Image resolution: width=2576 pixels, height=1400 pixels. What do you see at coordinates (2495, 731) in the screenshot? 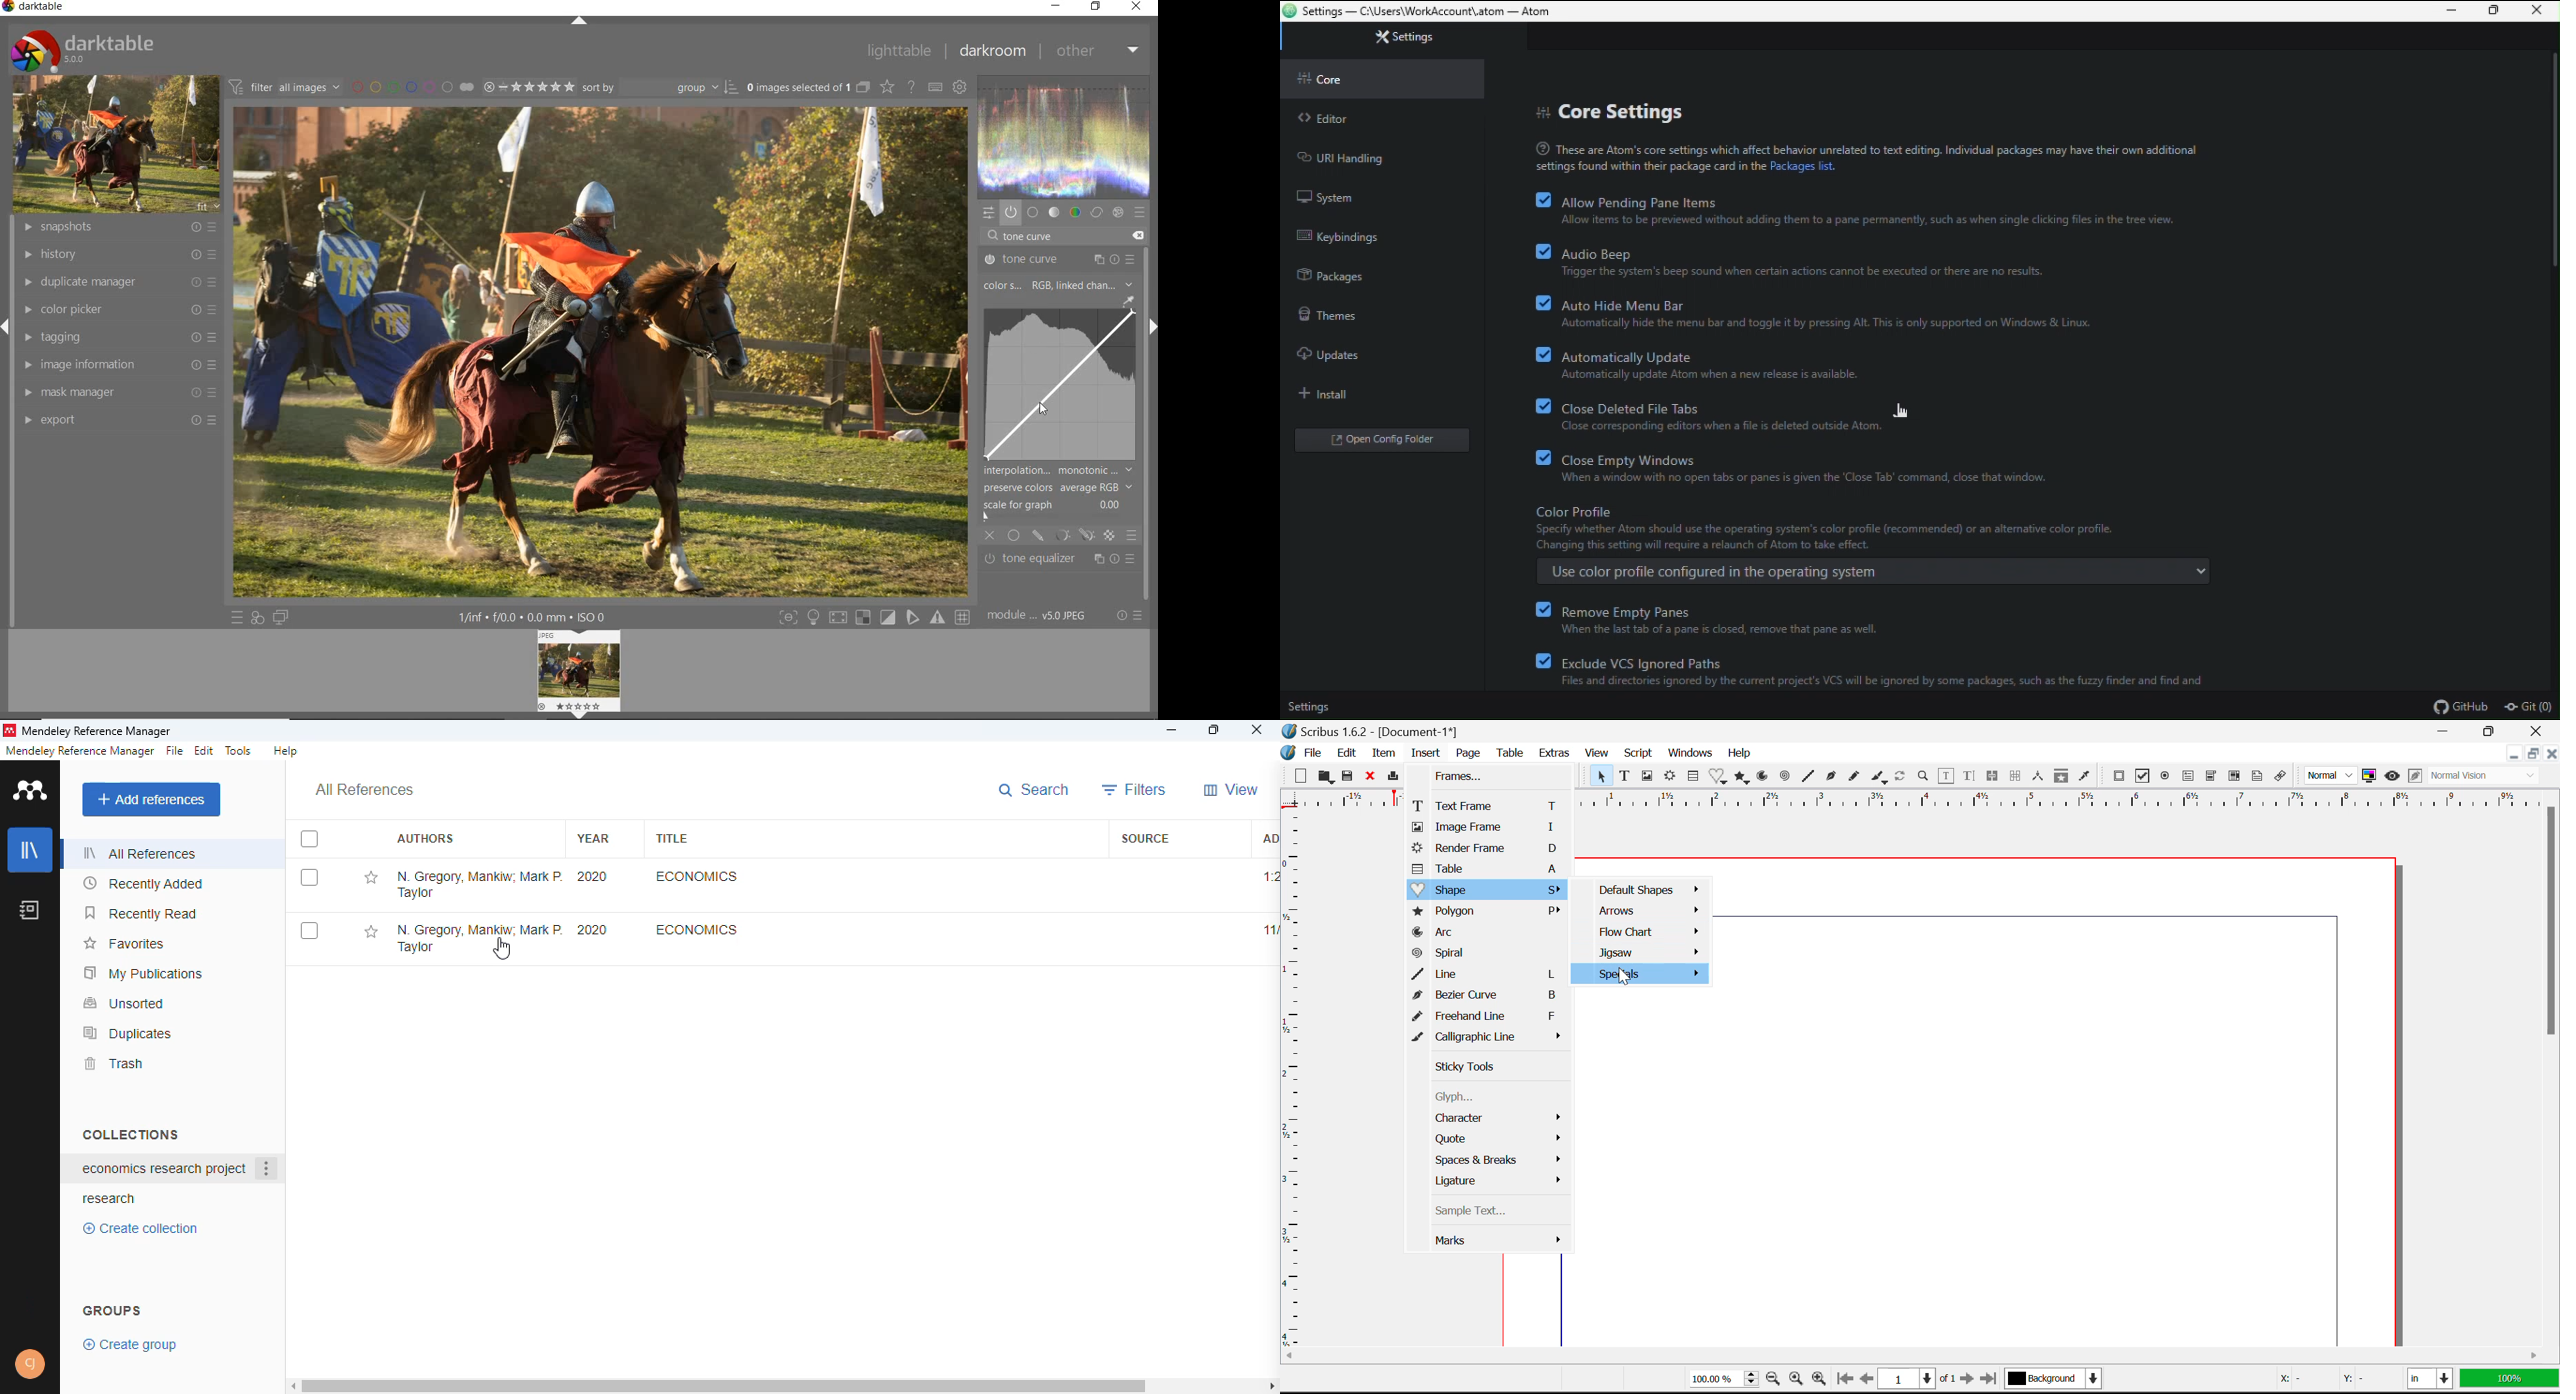
I see `Minimize` at bounding box center [2495, 731].